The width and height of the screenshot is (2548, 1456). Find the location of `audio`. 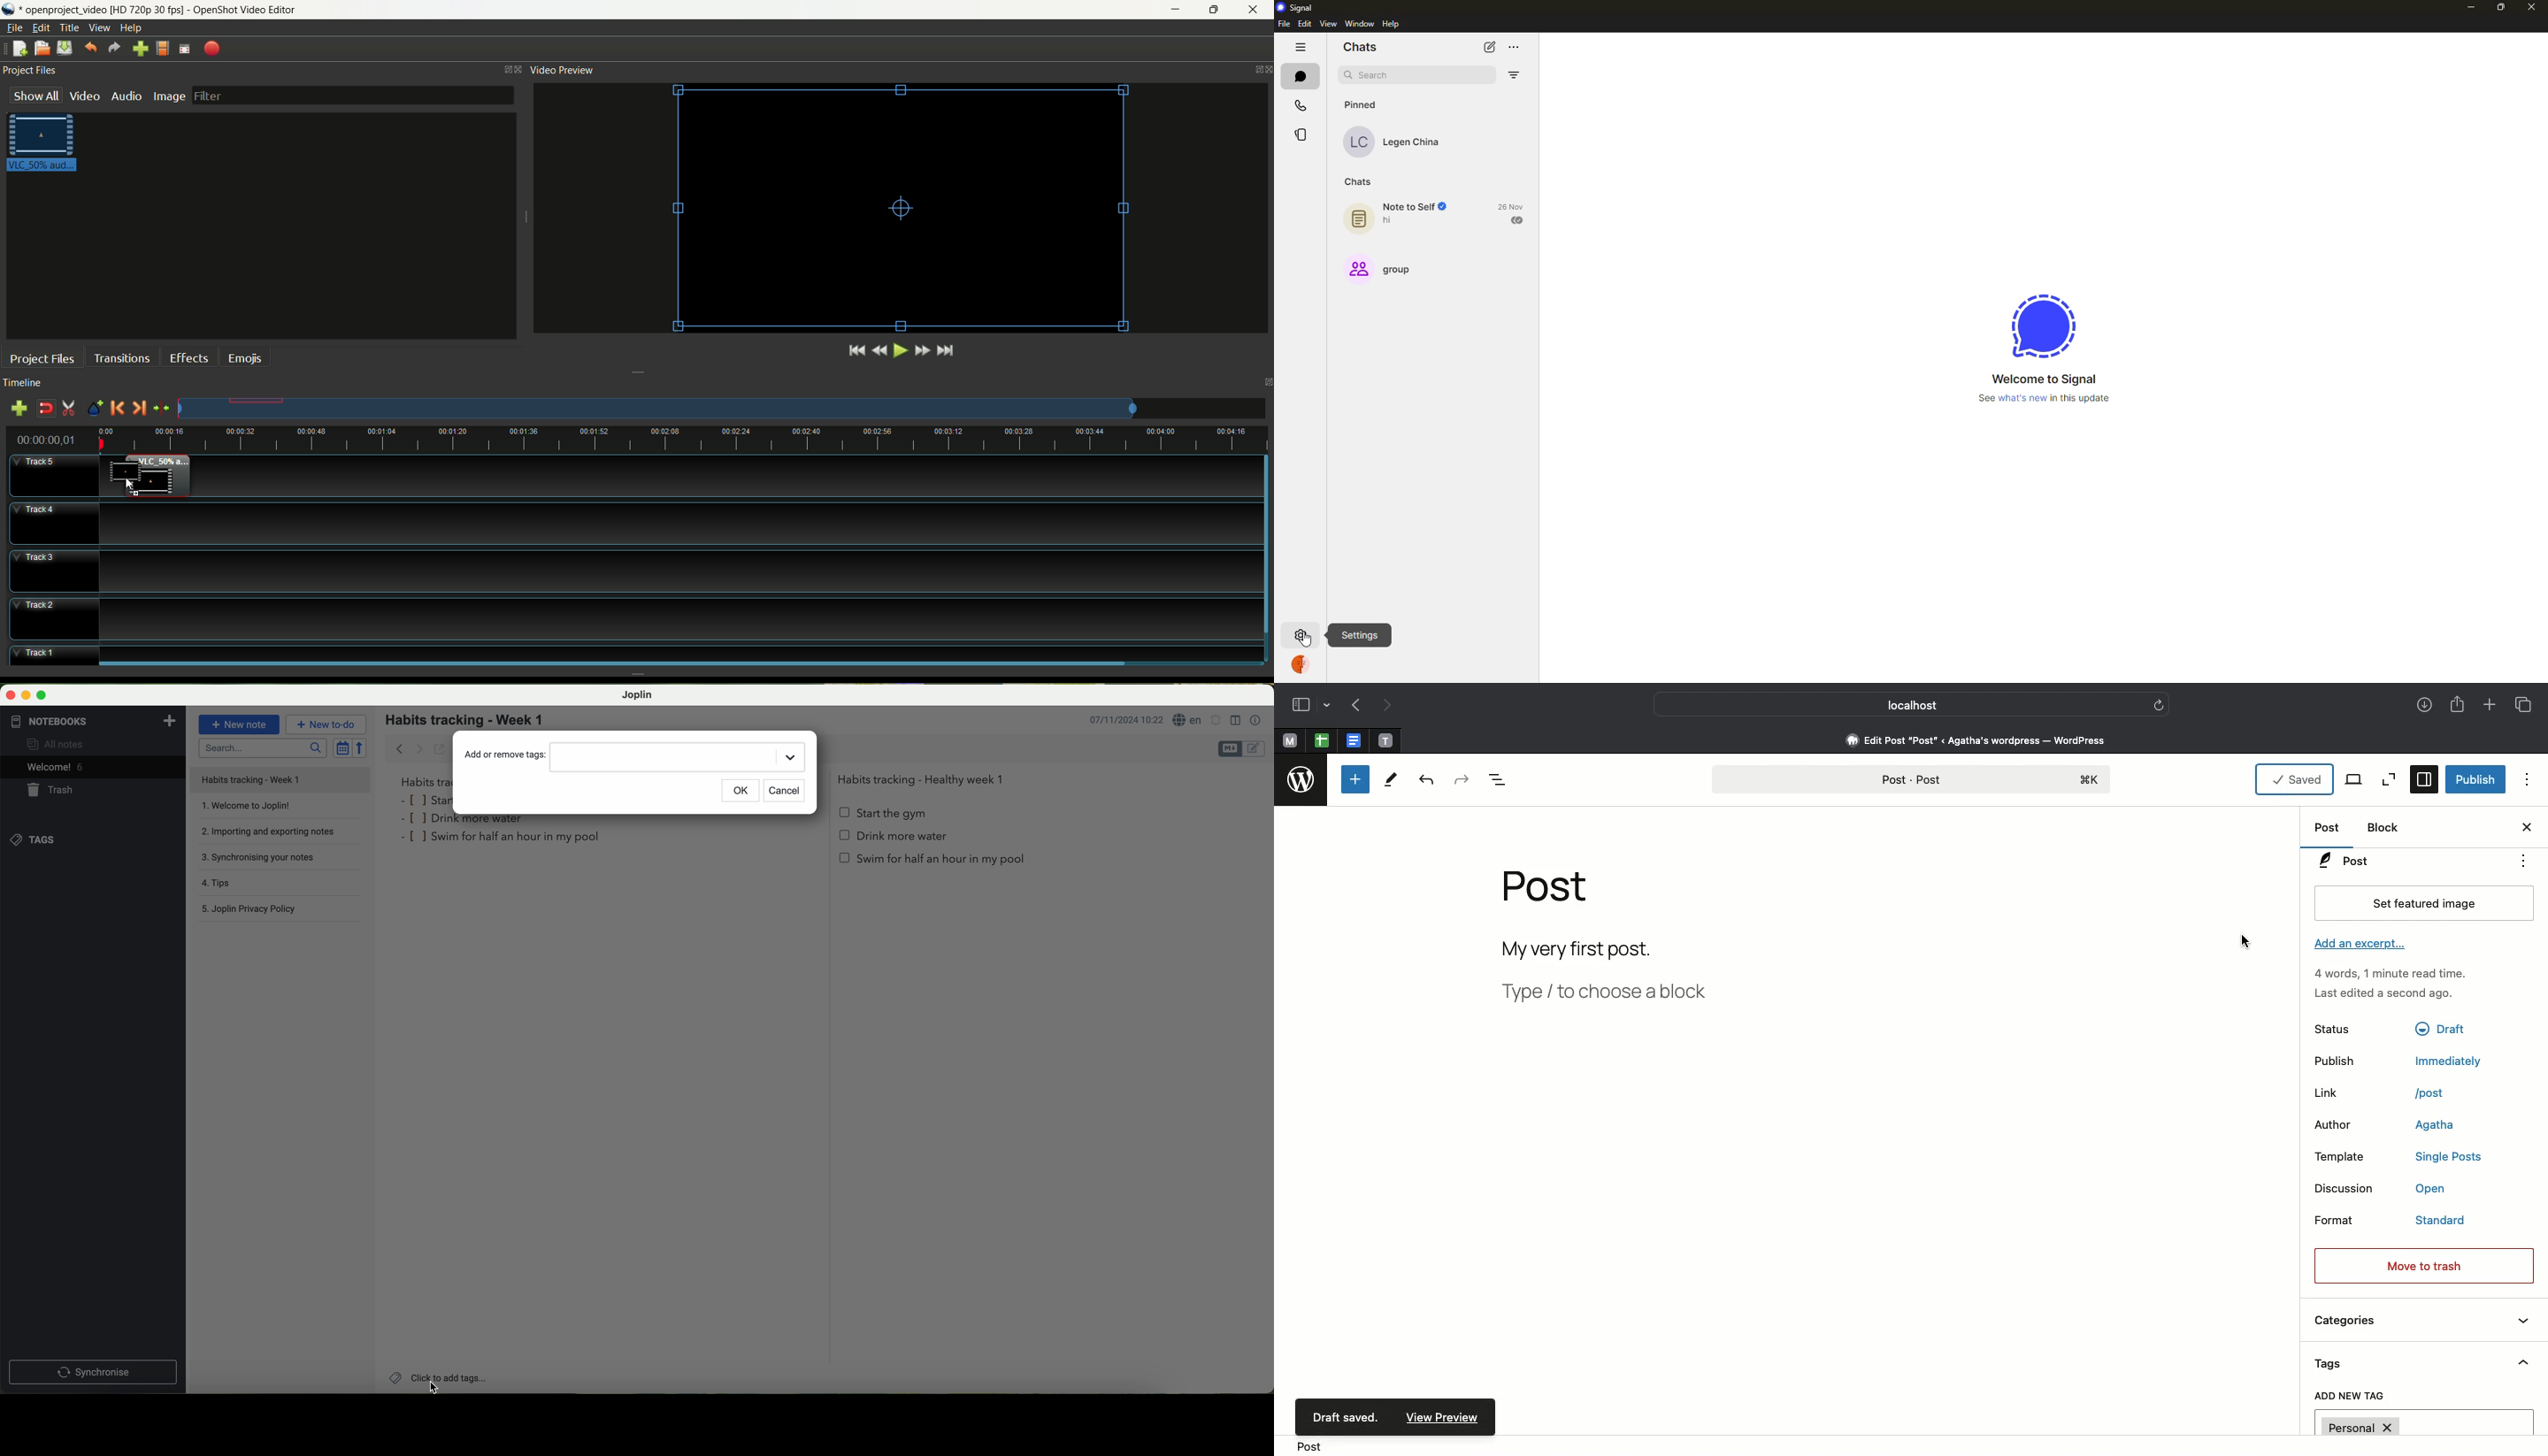

audio is located at coordinates (125, 96).